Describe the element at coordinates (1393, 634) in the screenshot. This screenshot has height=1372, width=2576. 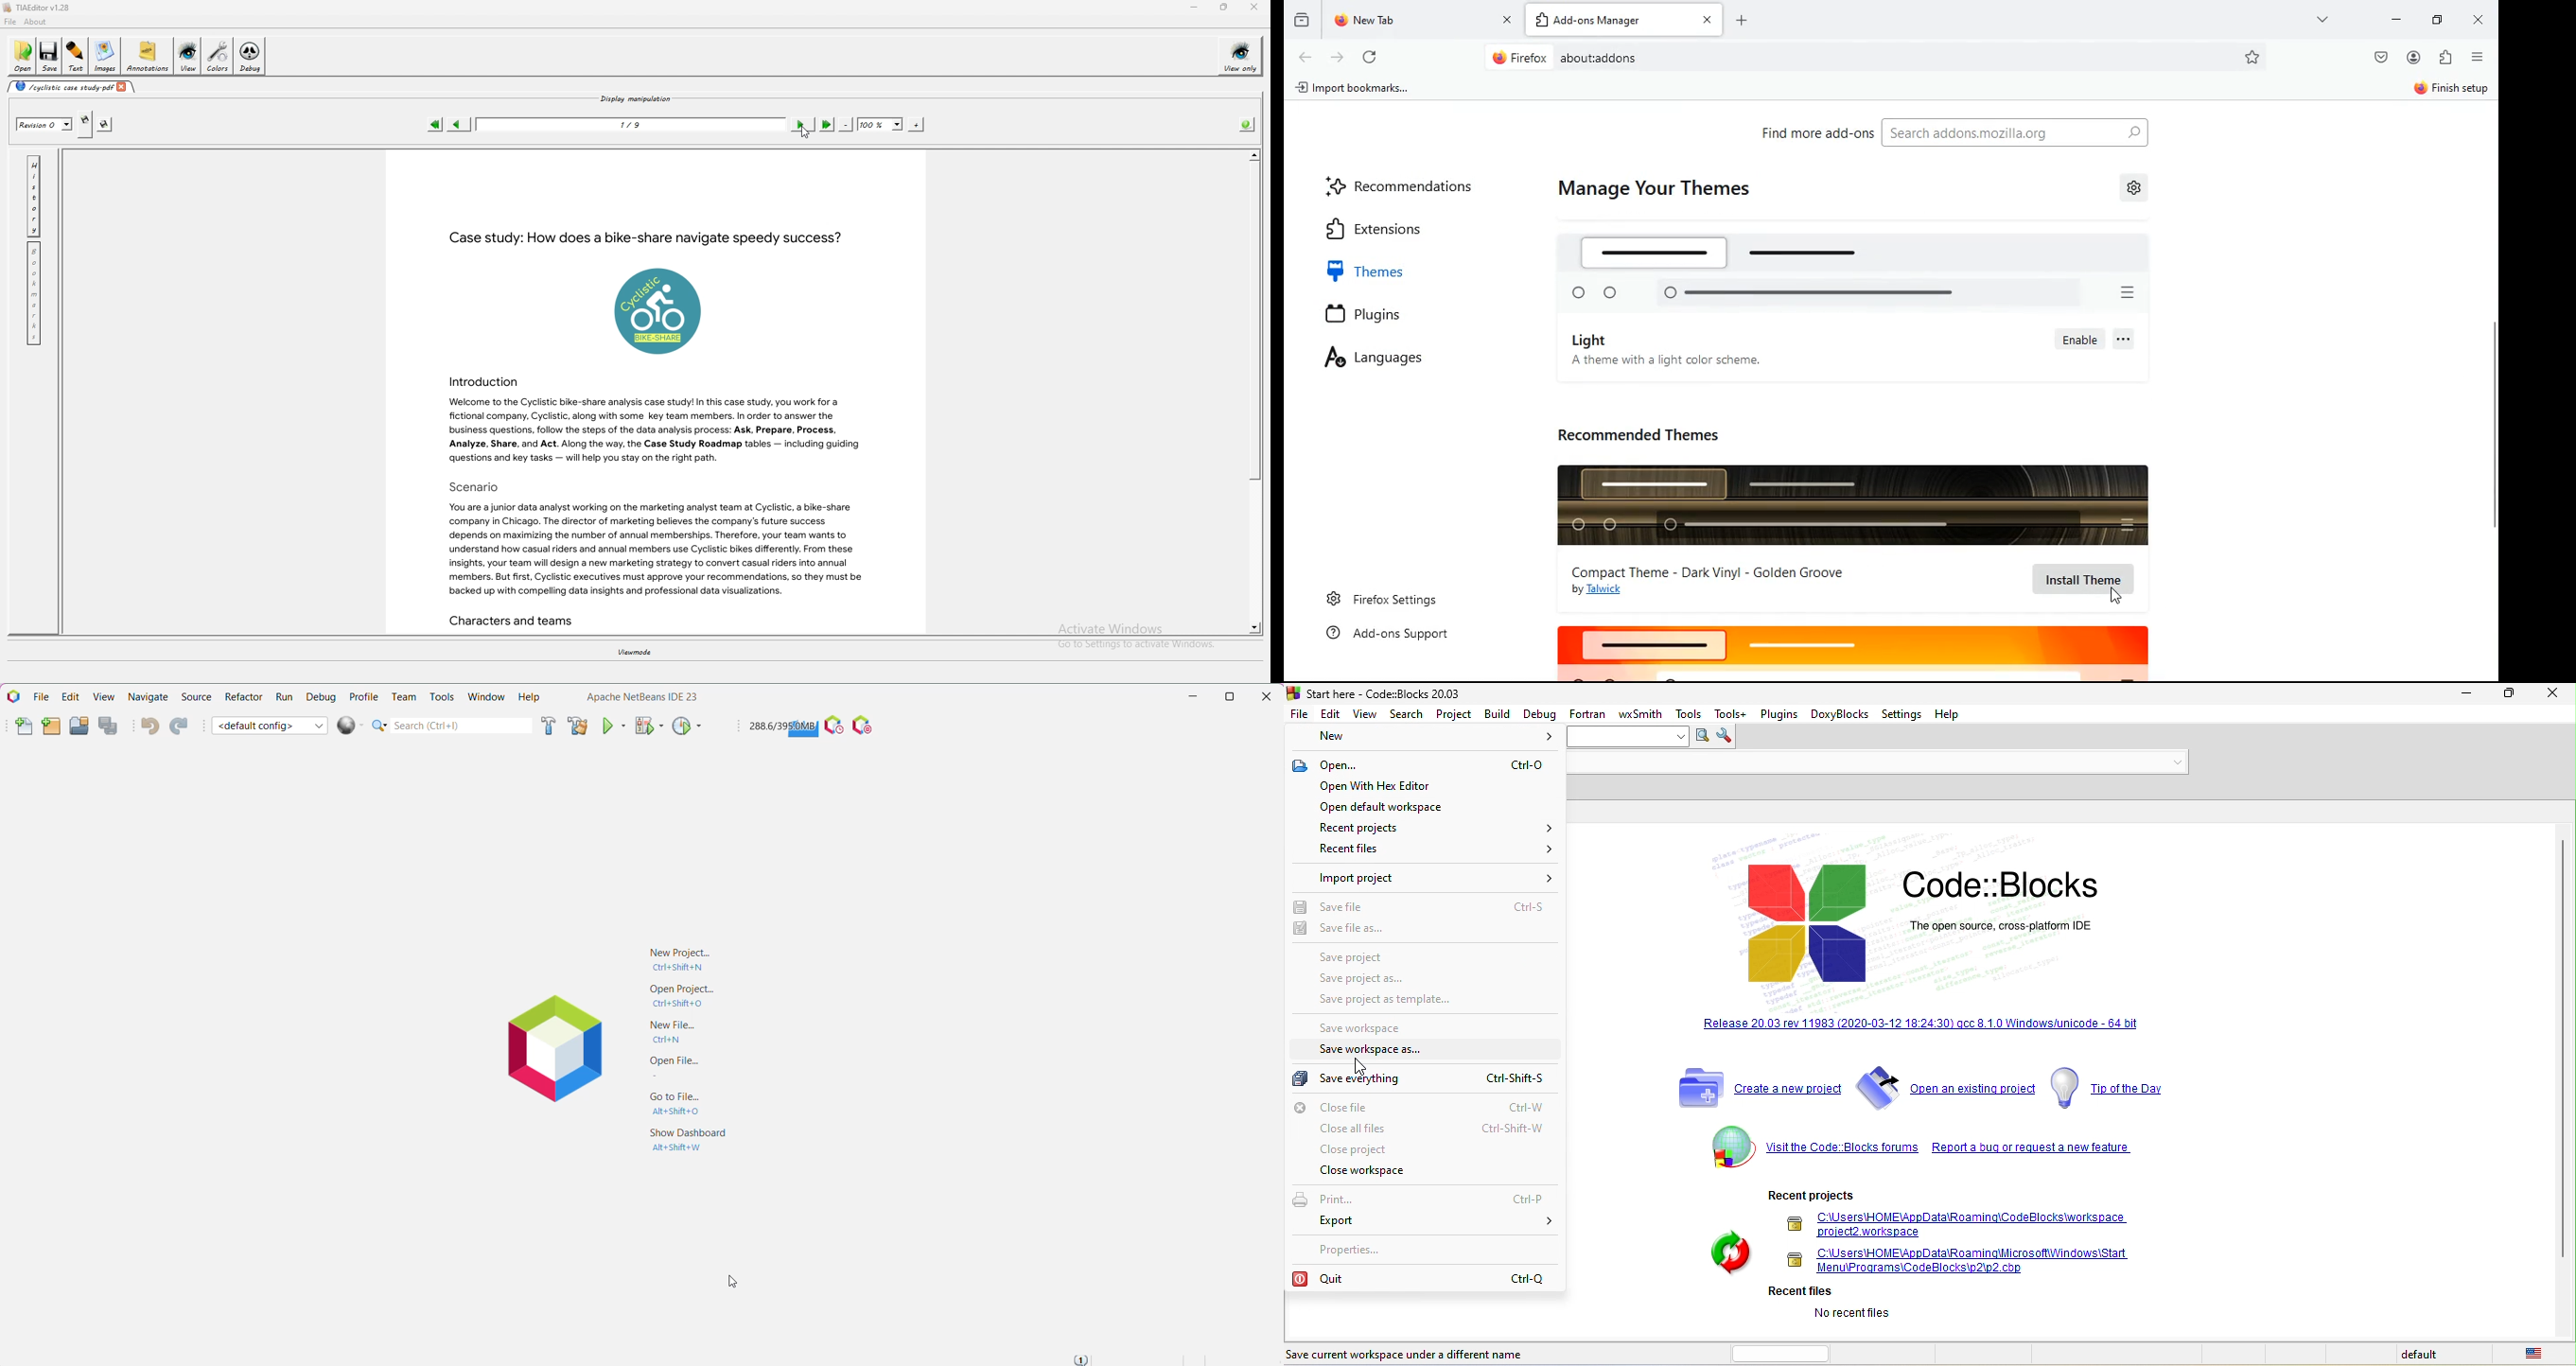
I see `add-ons support` at that location.